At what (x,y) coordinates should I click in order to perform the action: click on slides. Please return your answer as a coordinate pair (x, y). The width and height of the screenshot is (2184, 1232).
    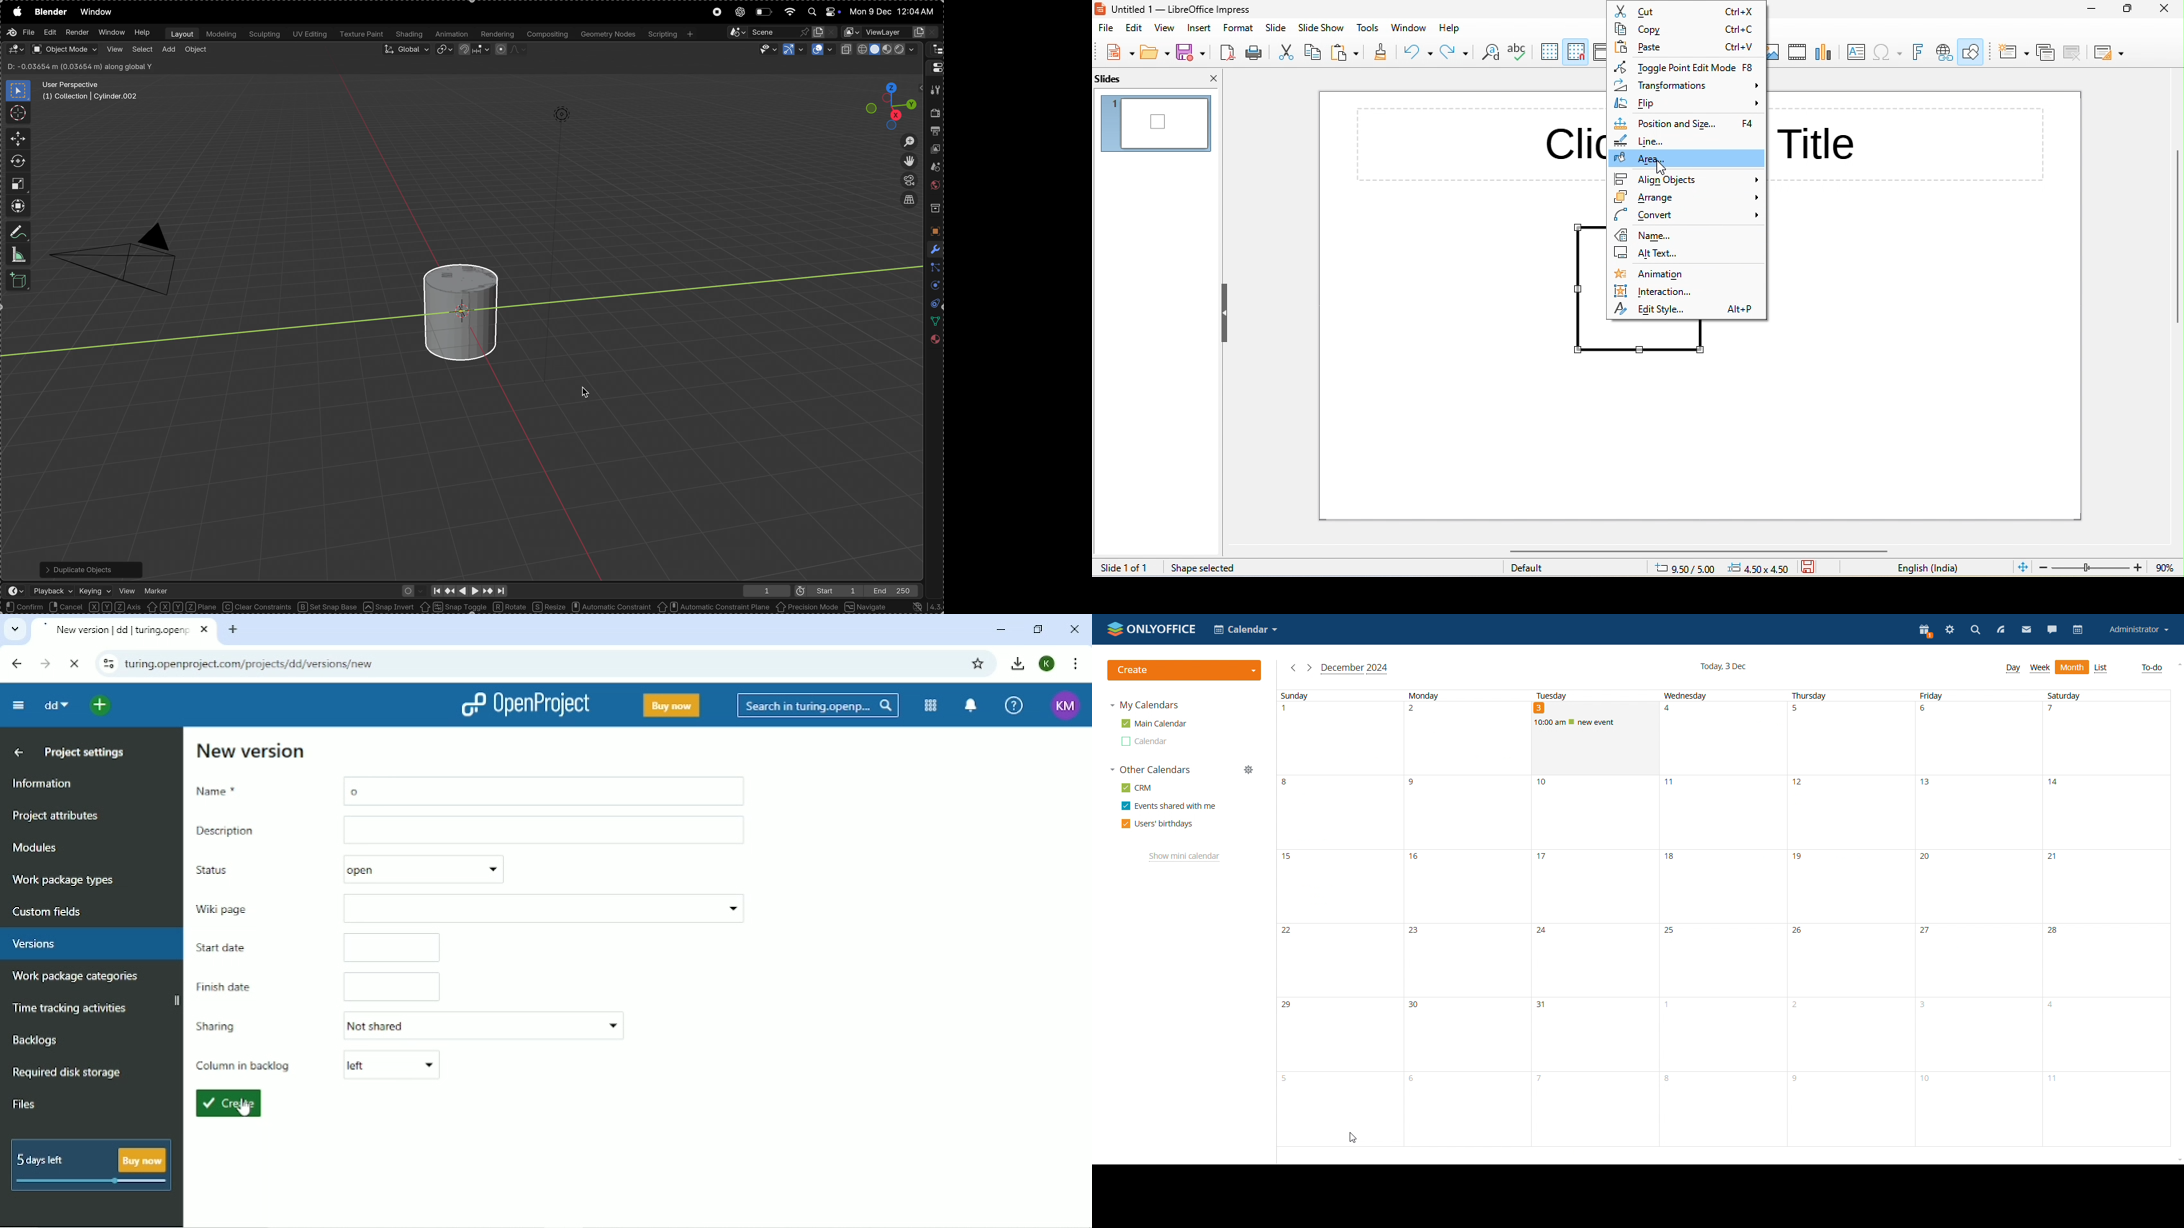
    Looking at the image, I should click on (1132, 78).